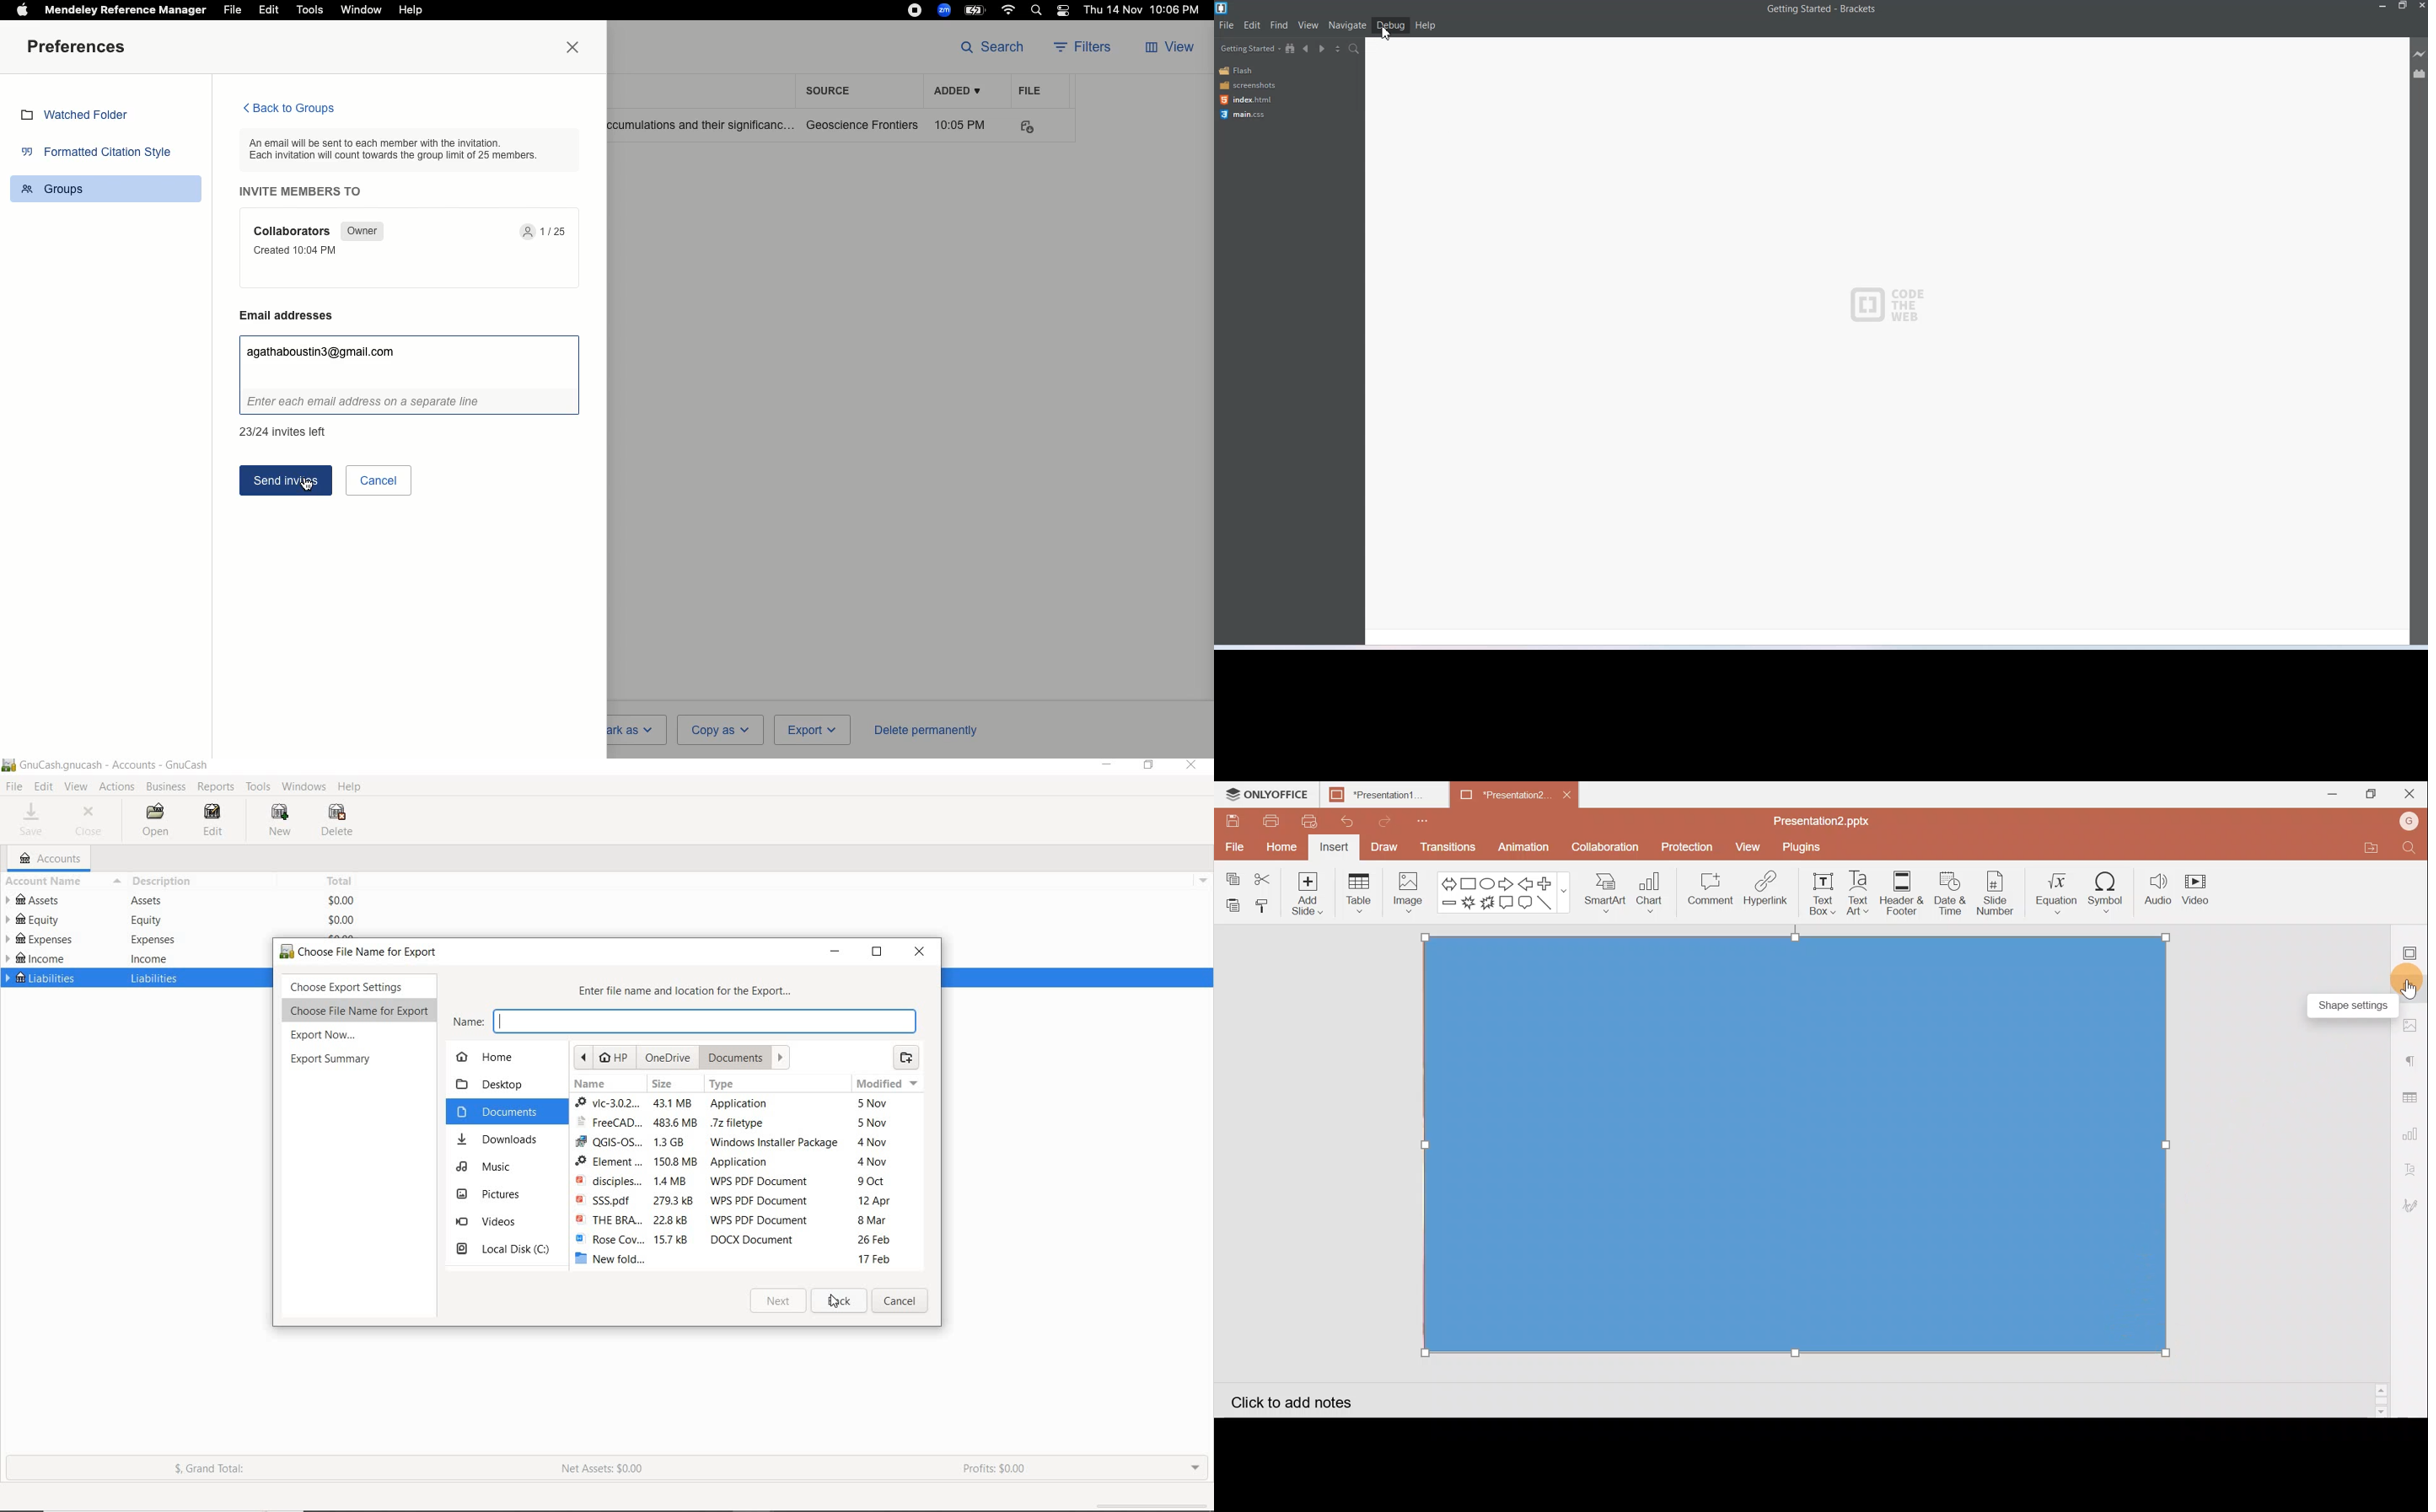 The image size is (2436, 1512). What do you see at coordinates (1526, 903) in the screenshot?
I see `Rounded Rectangular callout` at bounding box center [1526, 903].